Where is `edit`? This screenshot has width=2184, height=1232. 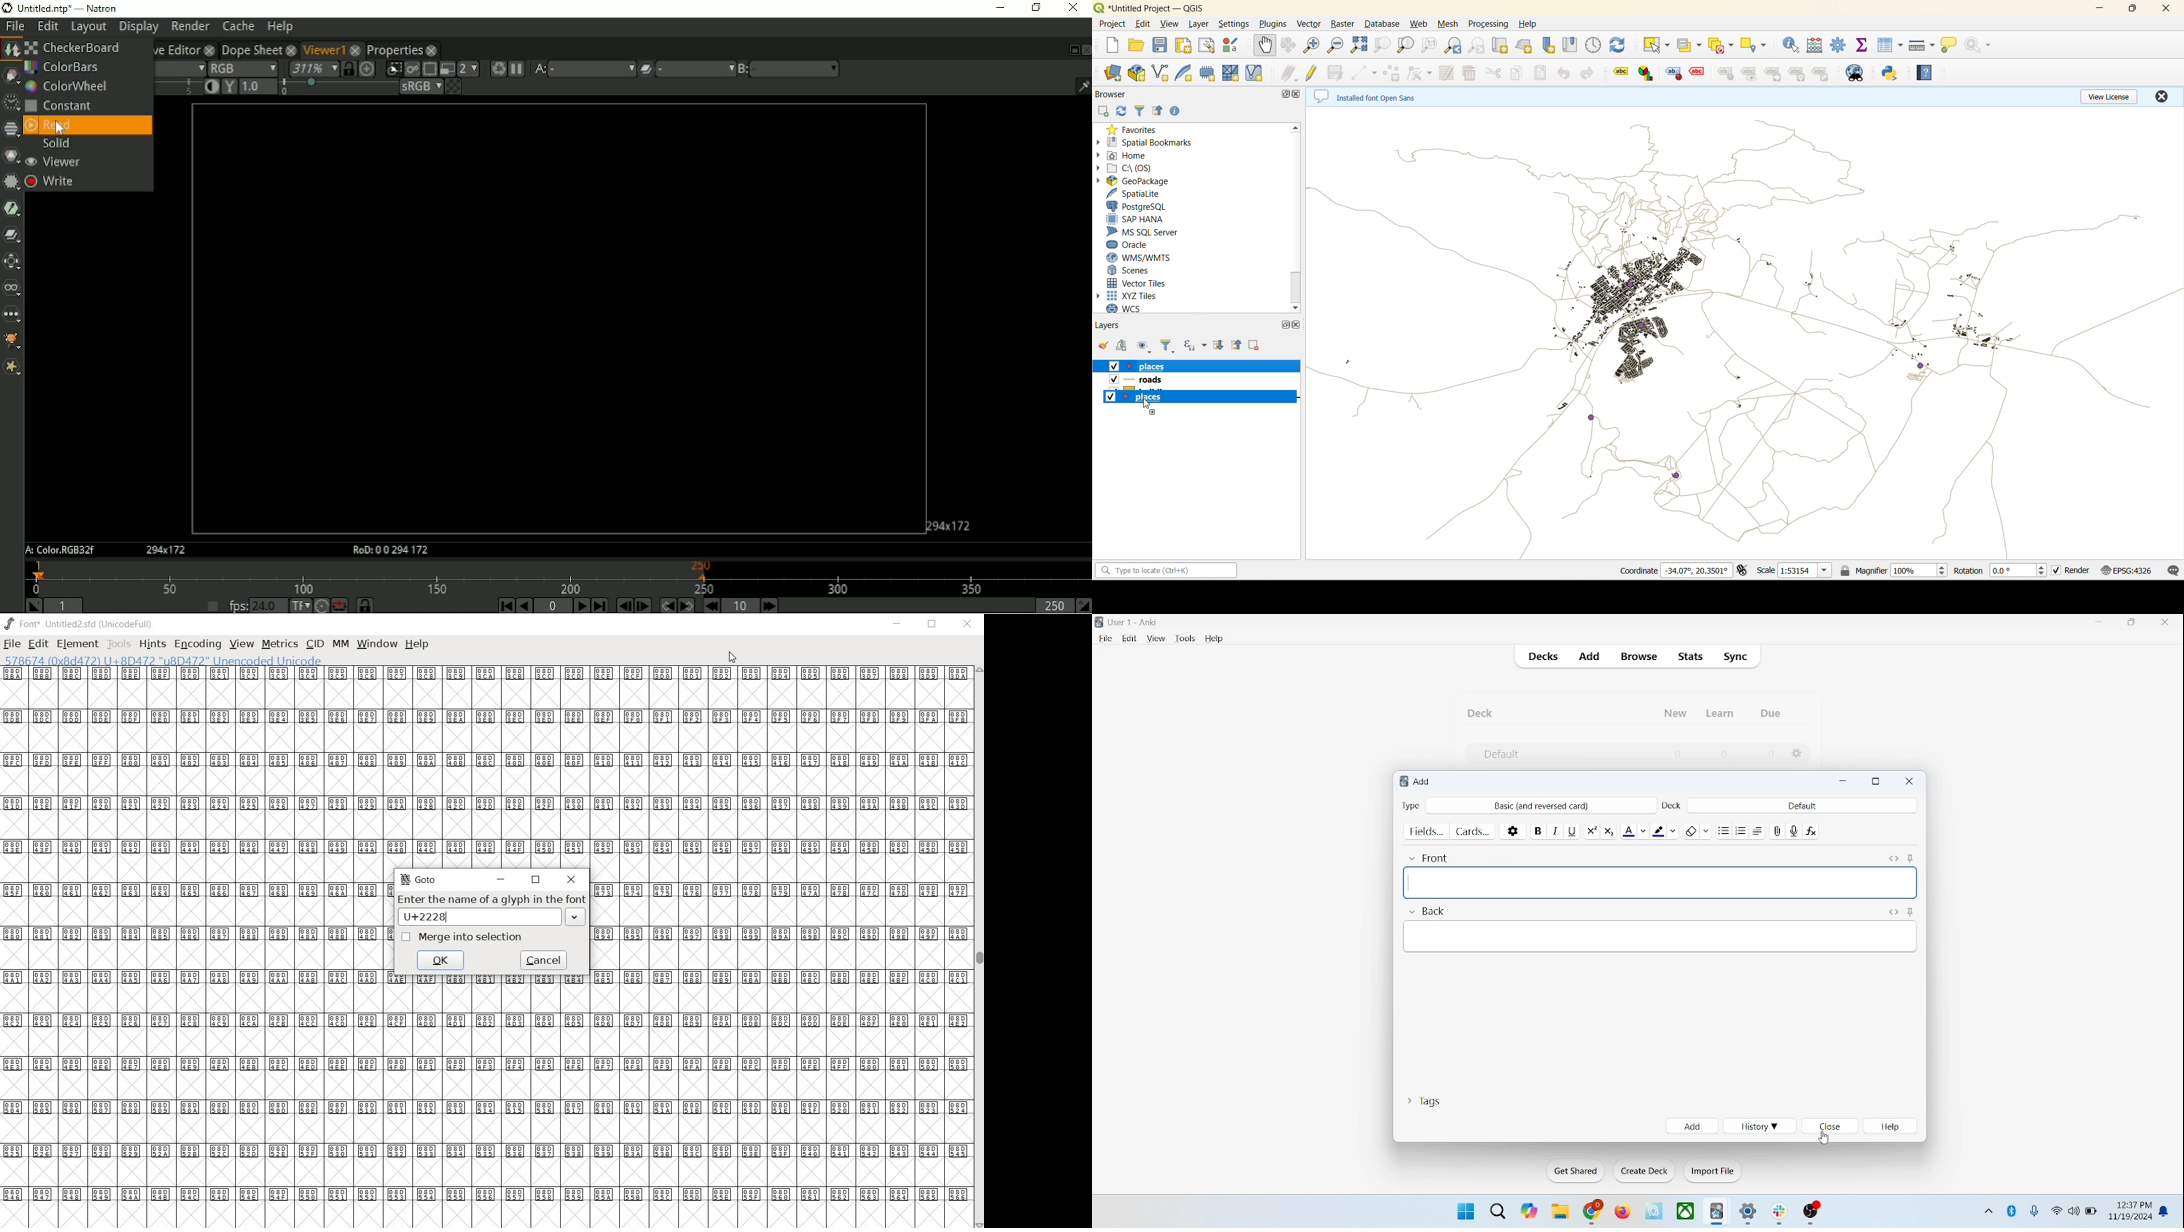
edit is located at coordinates (1145, 25).